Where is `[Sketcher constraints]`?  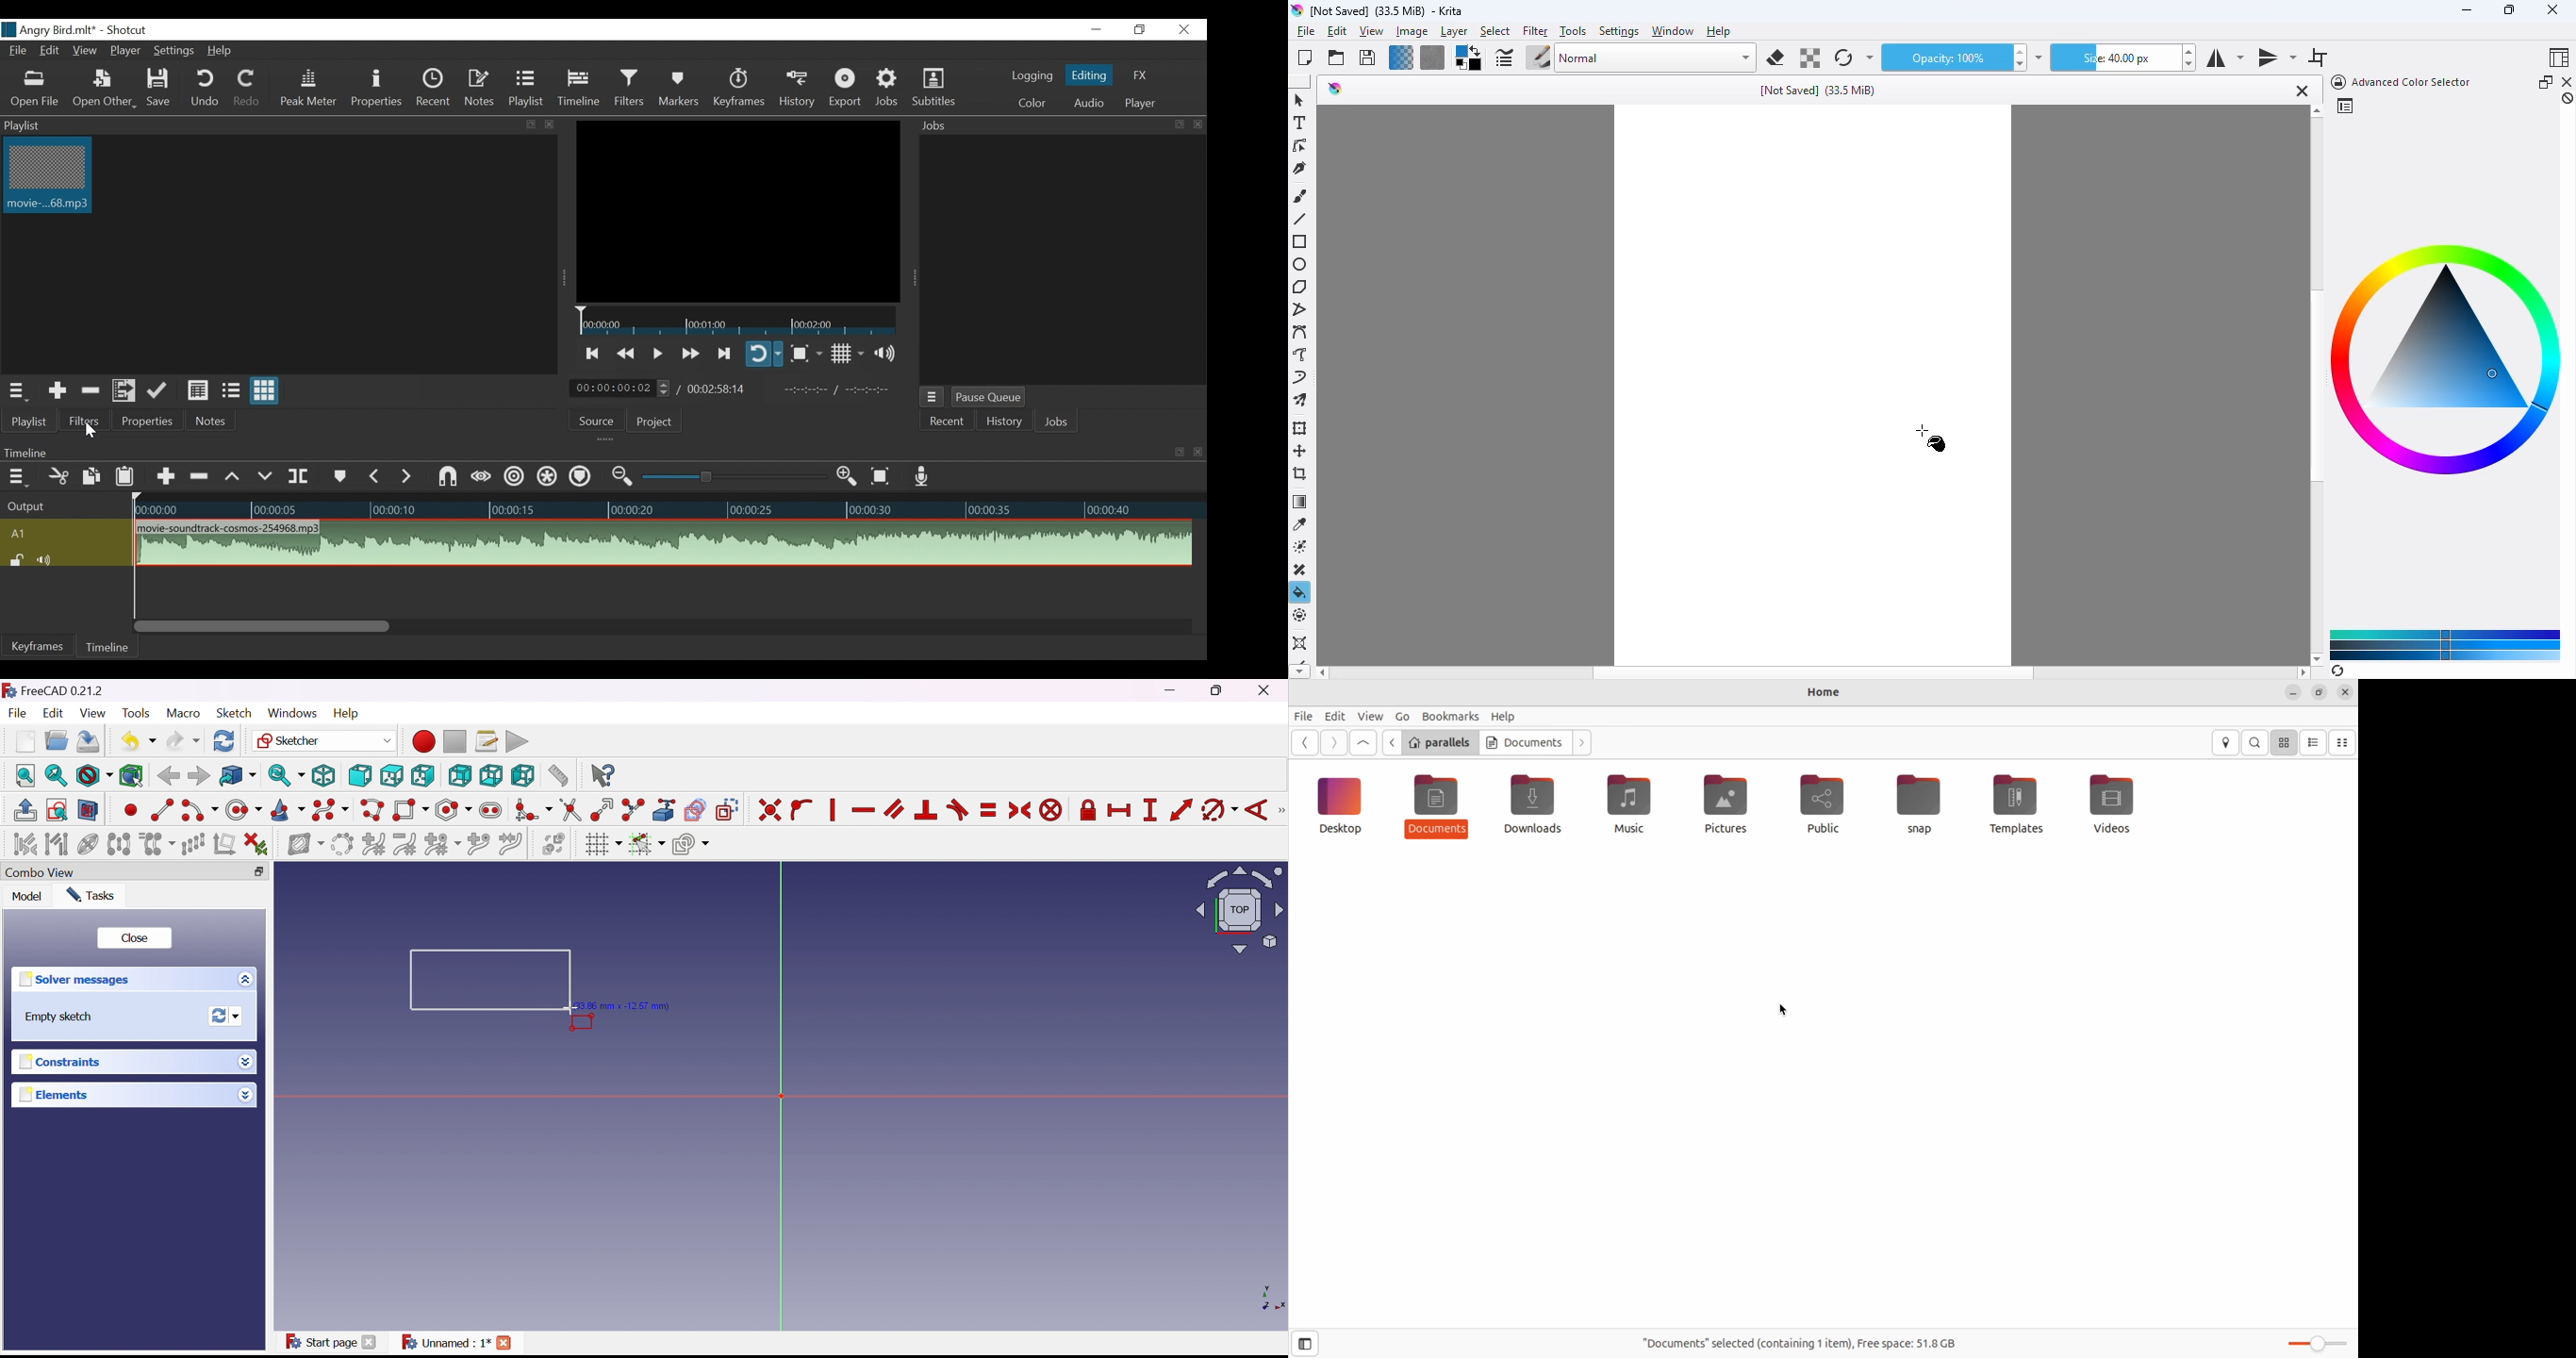 [Sketcher constraints] is located at coordinates (1280, 811).